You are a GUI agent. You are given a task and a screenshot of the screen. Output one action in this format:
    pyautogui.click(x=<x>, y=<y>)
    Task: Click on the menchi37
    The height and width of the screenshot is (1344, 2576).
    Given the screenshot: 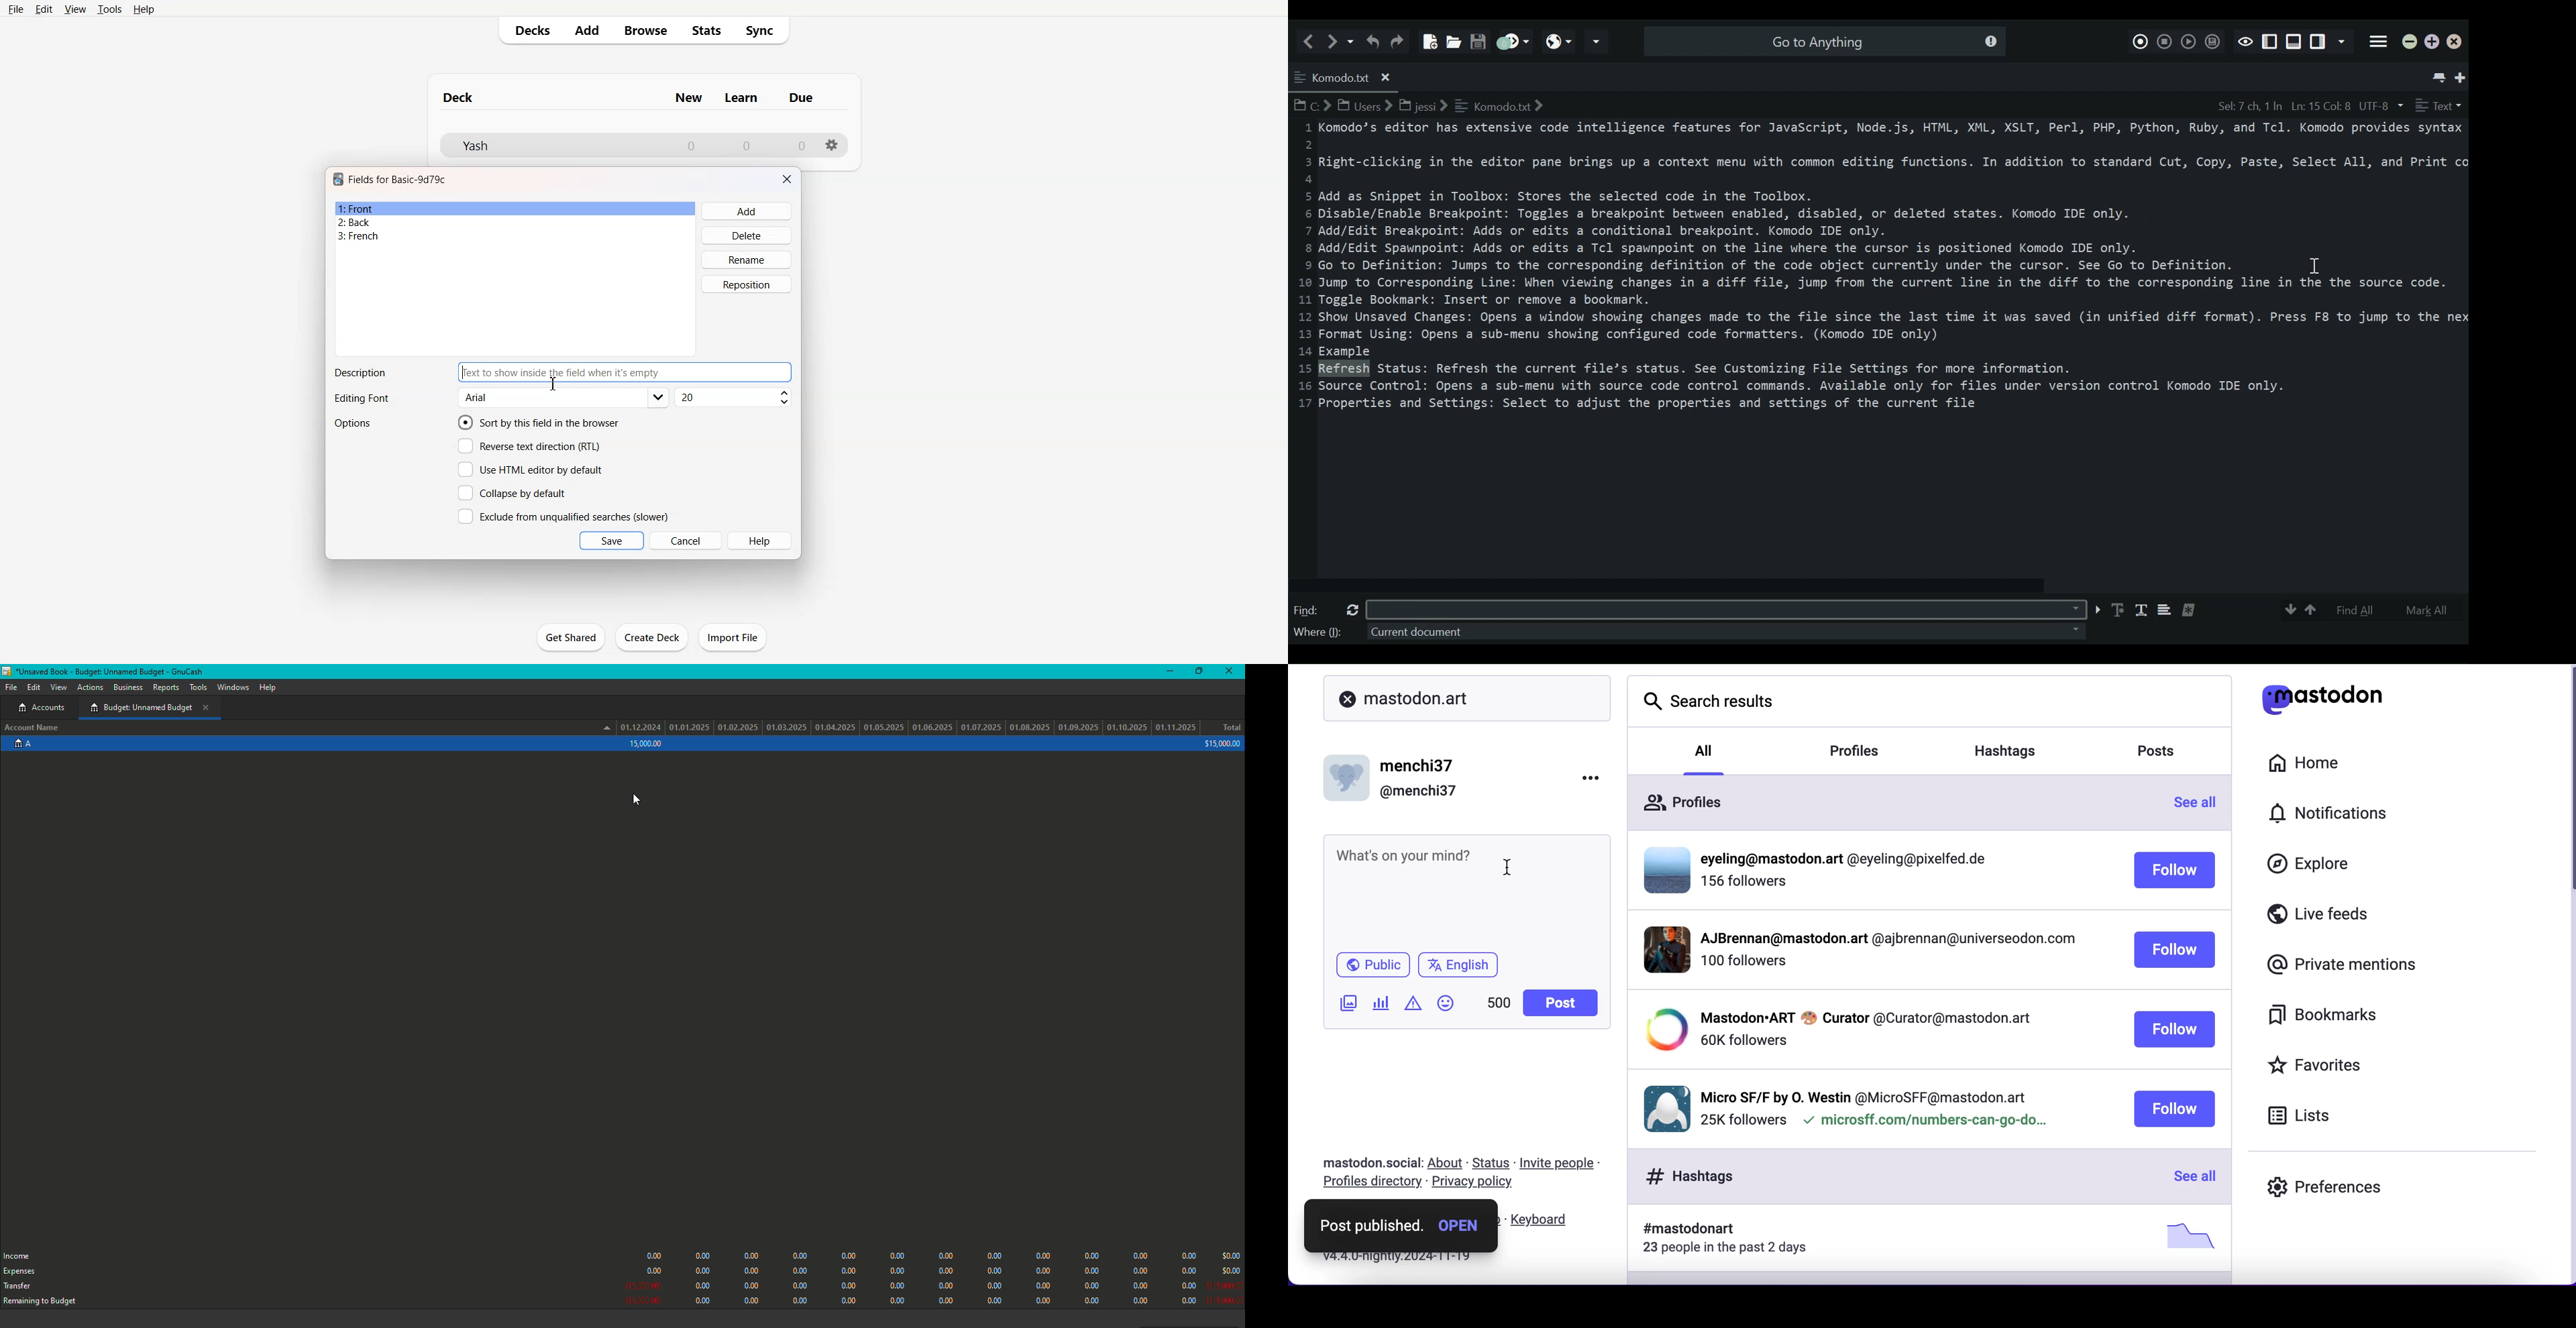 What is the action you would take?
    pyautogui.click(x=1419, y=766)
    